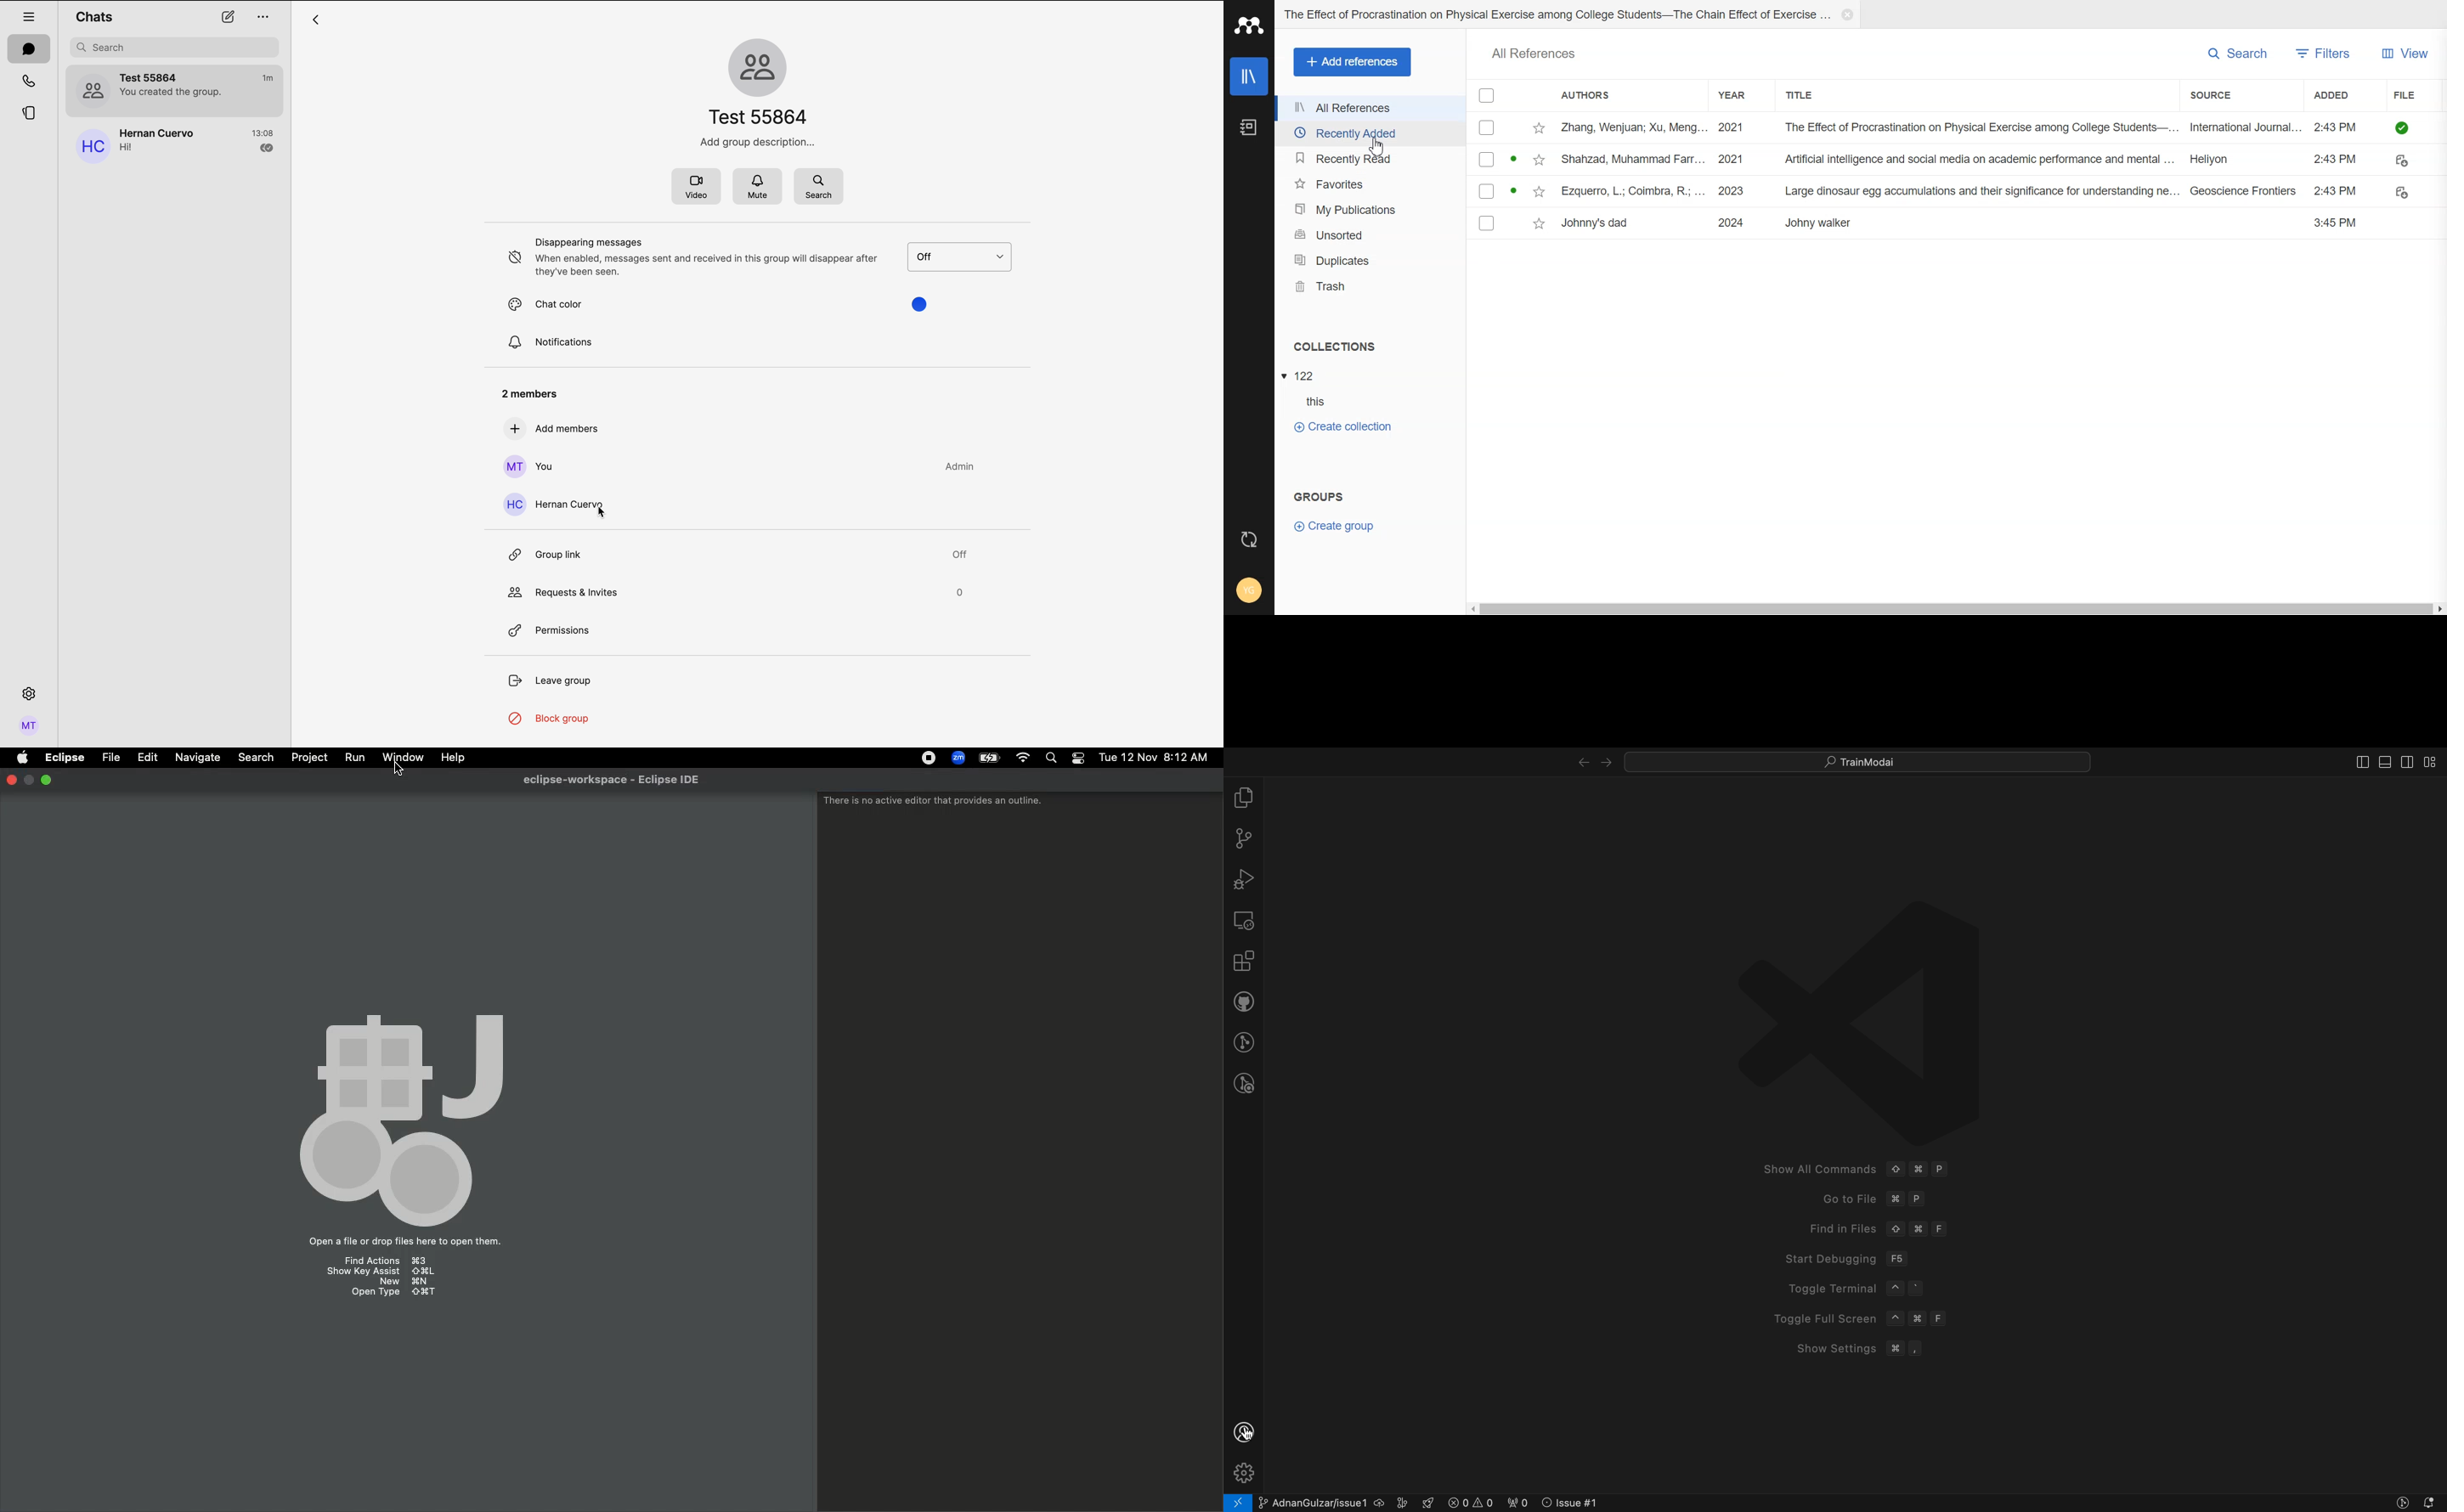 The width and height of the screenshot is (2464, 1512). Describe the element at coordinates (1855, 760) in the screenshot. I see `quick menus` at that location.